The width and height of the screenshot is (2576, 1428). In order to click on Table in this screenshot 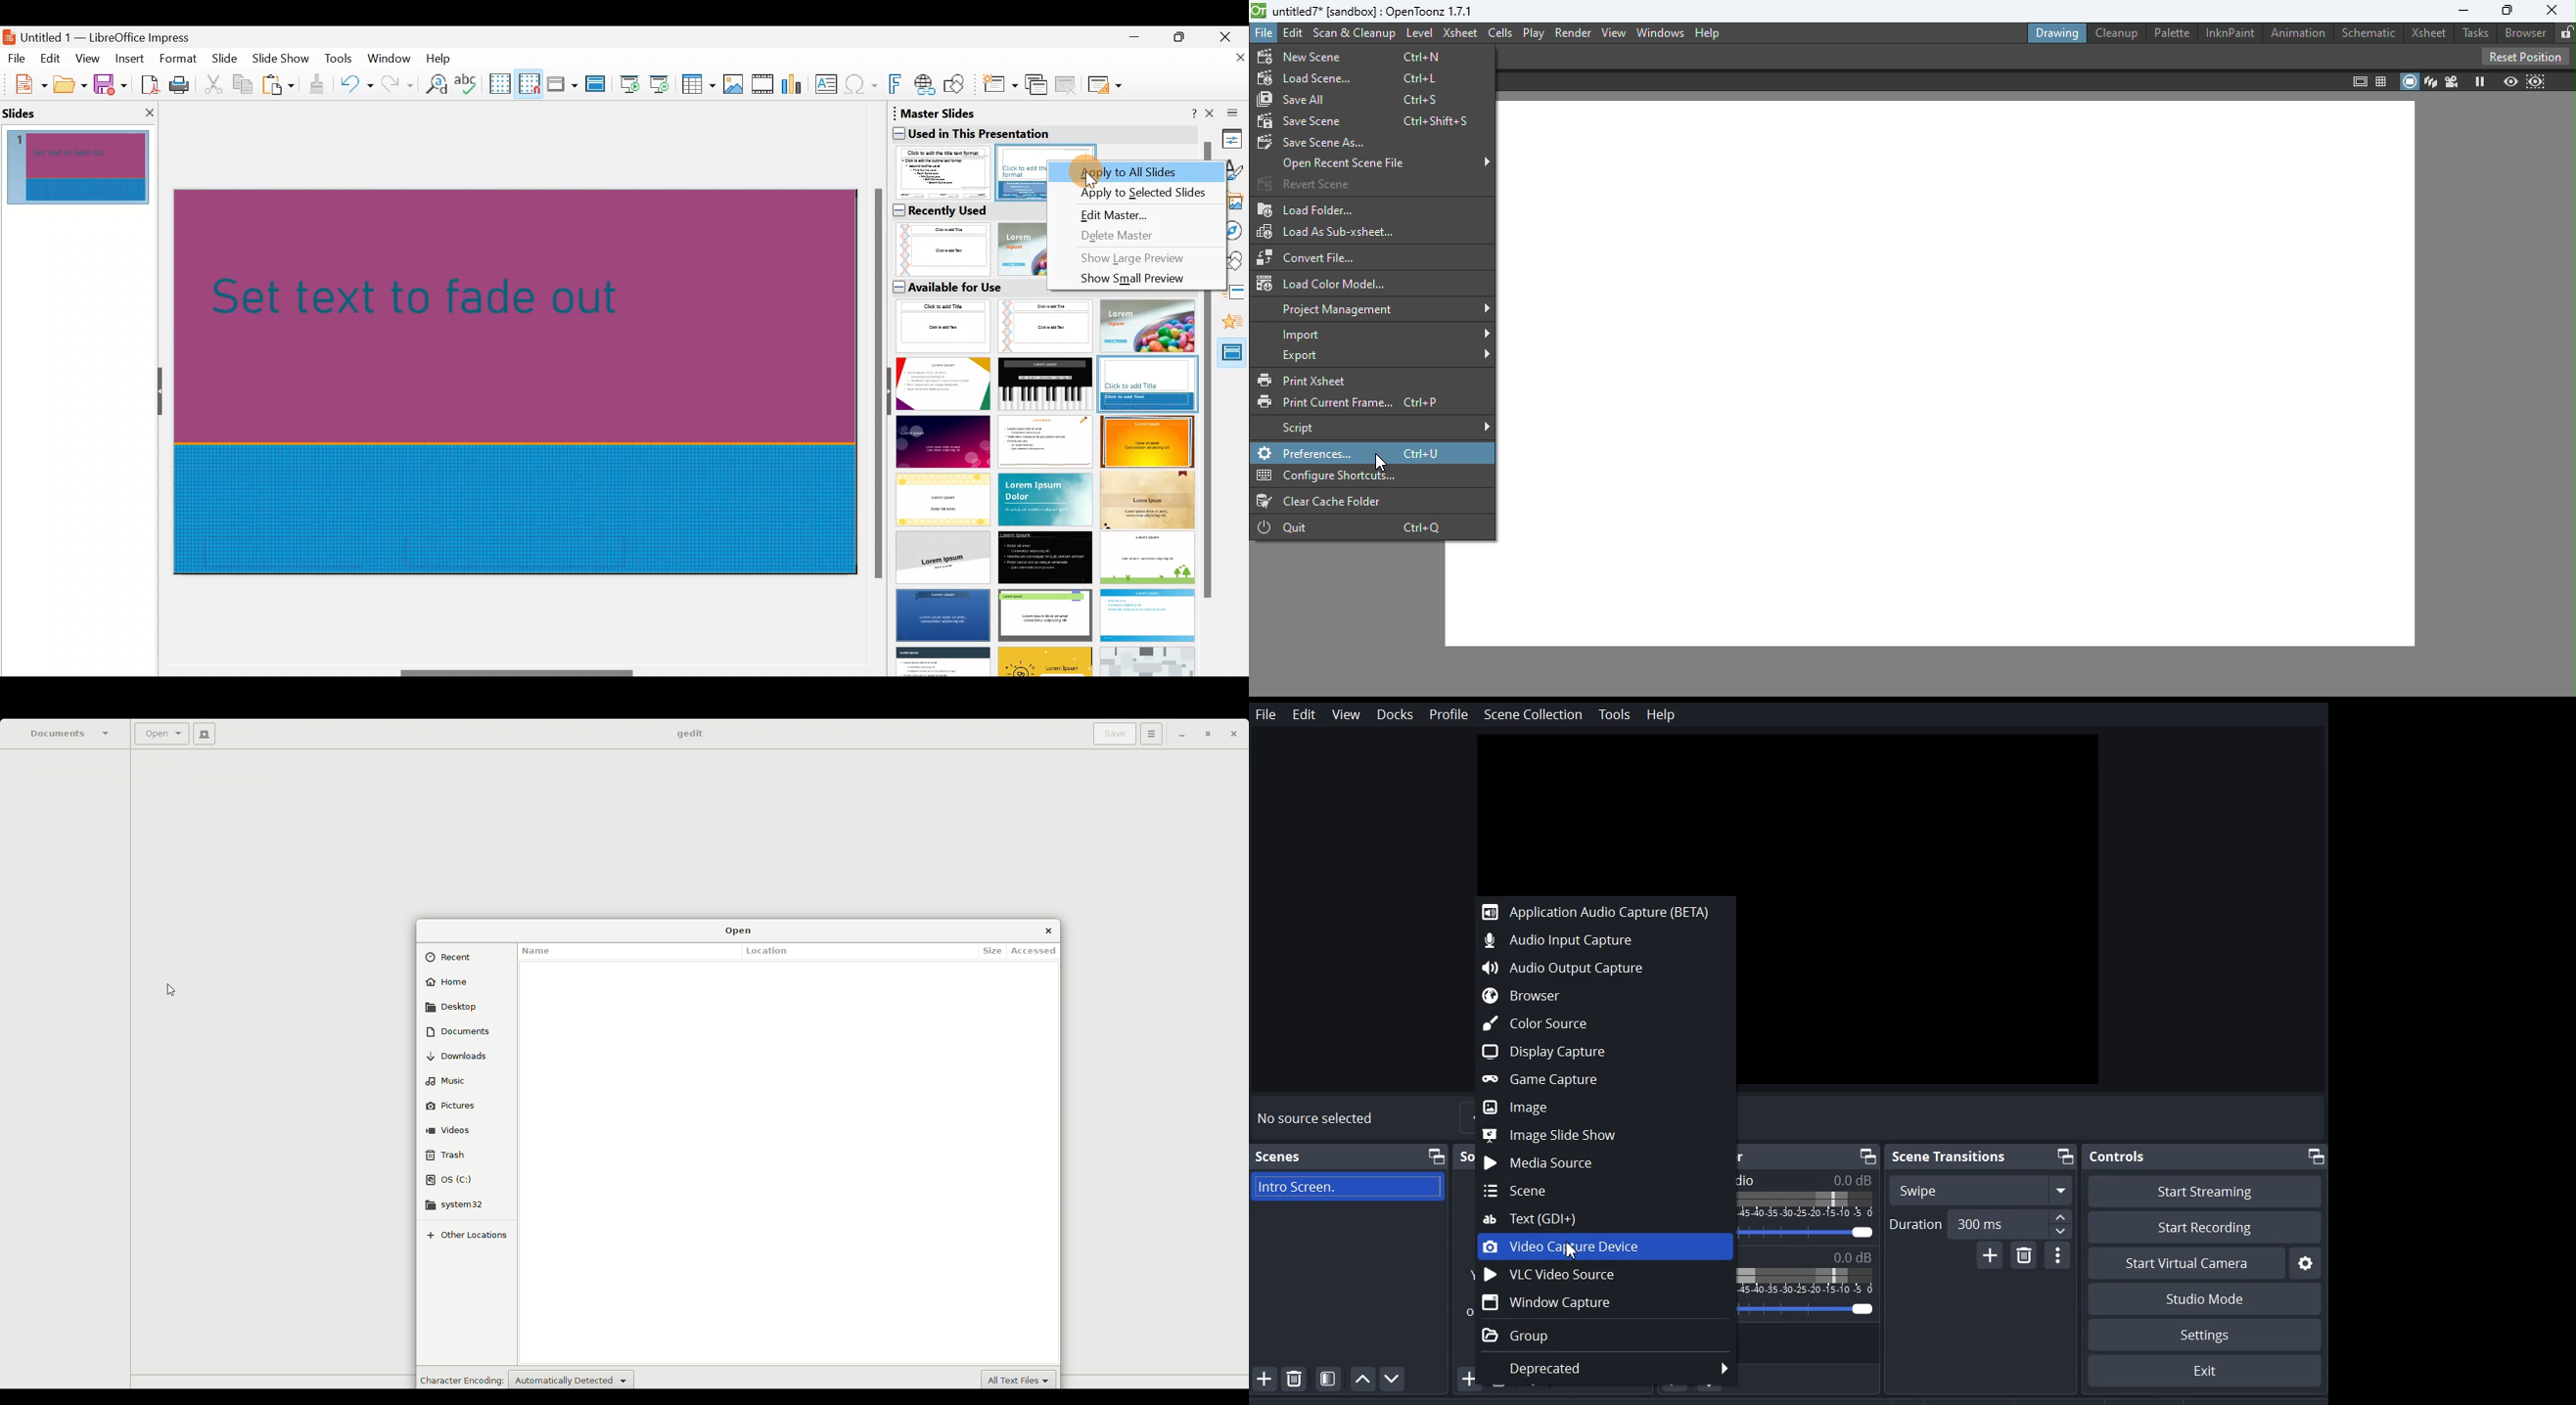, I will do `click(699, 85)`.